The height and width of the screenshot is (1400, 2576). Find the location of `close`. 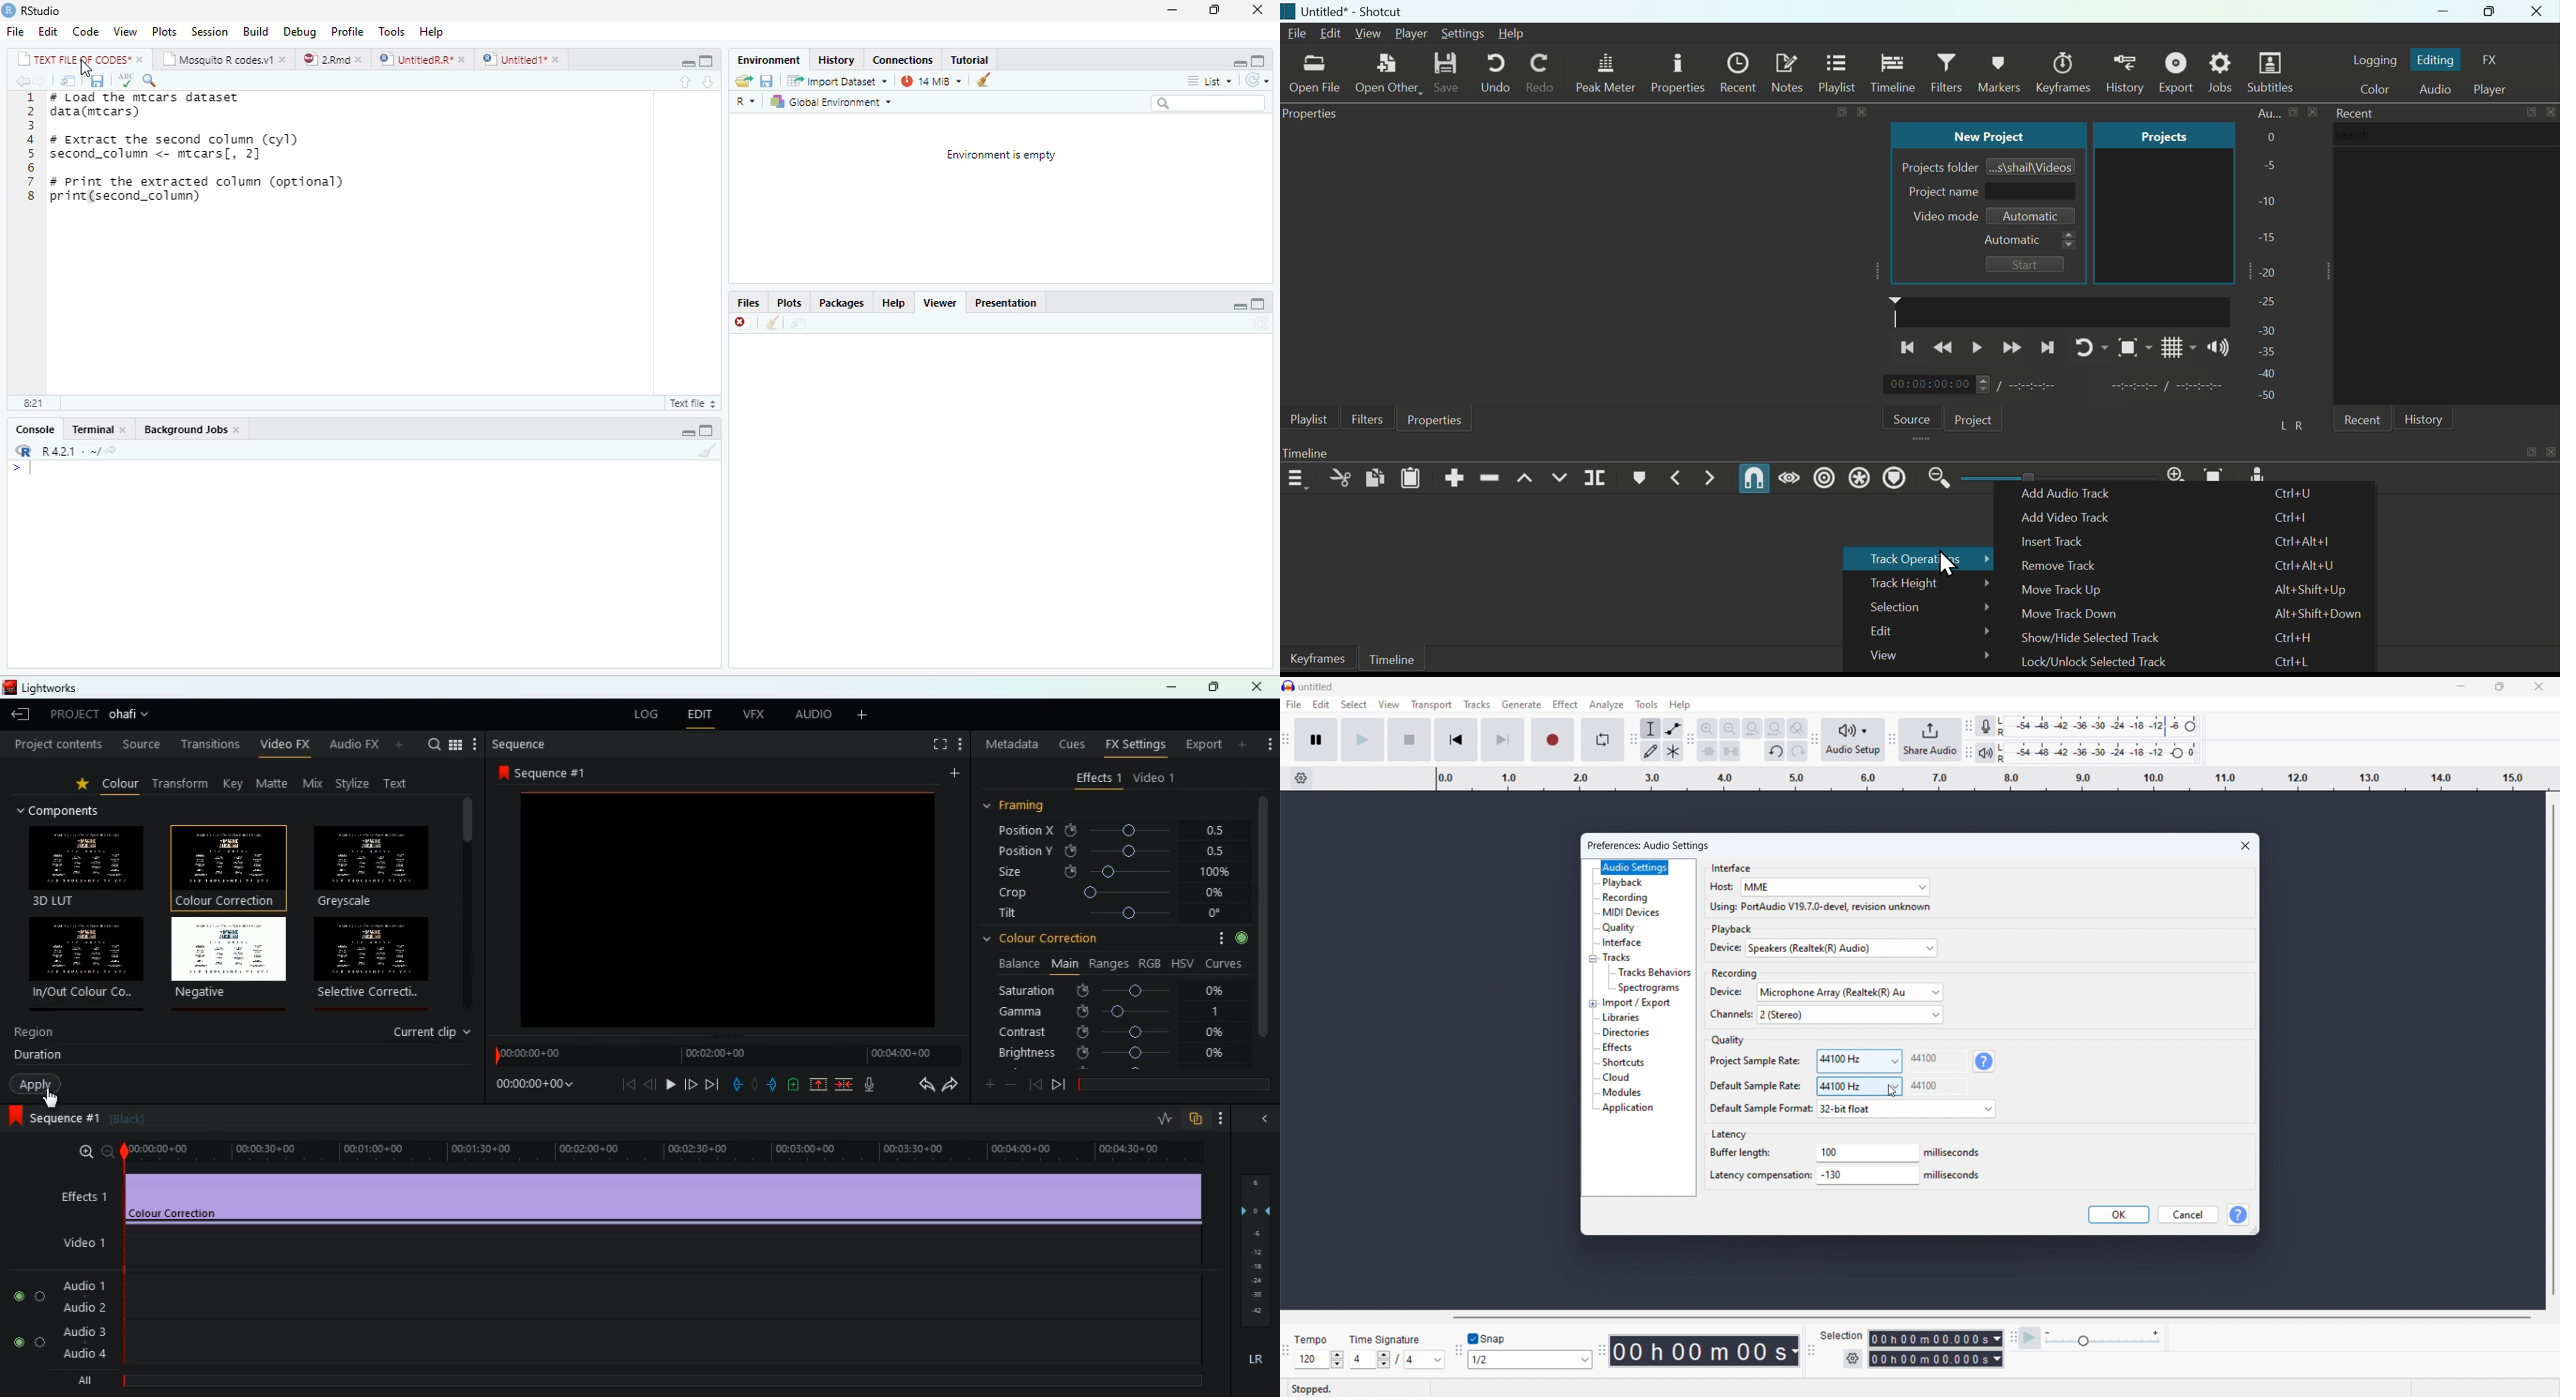

close is located at coordinates (558, 59).